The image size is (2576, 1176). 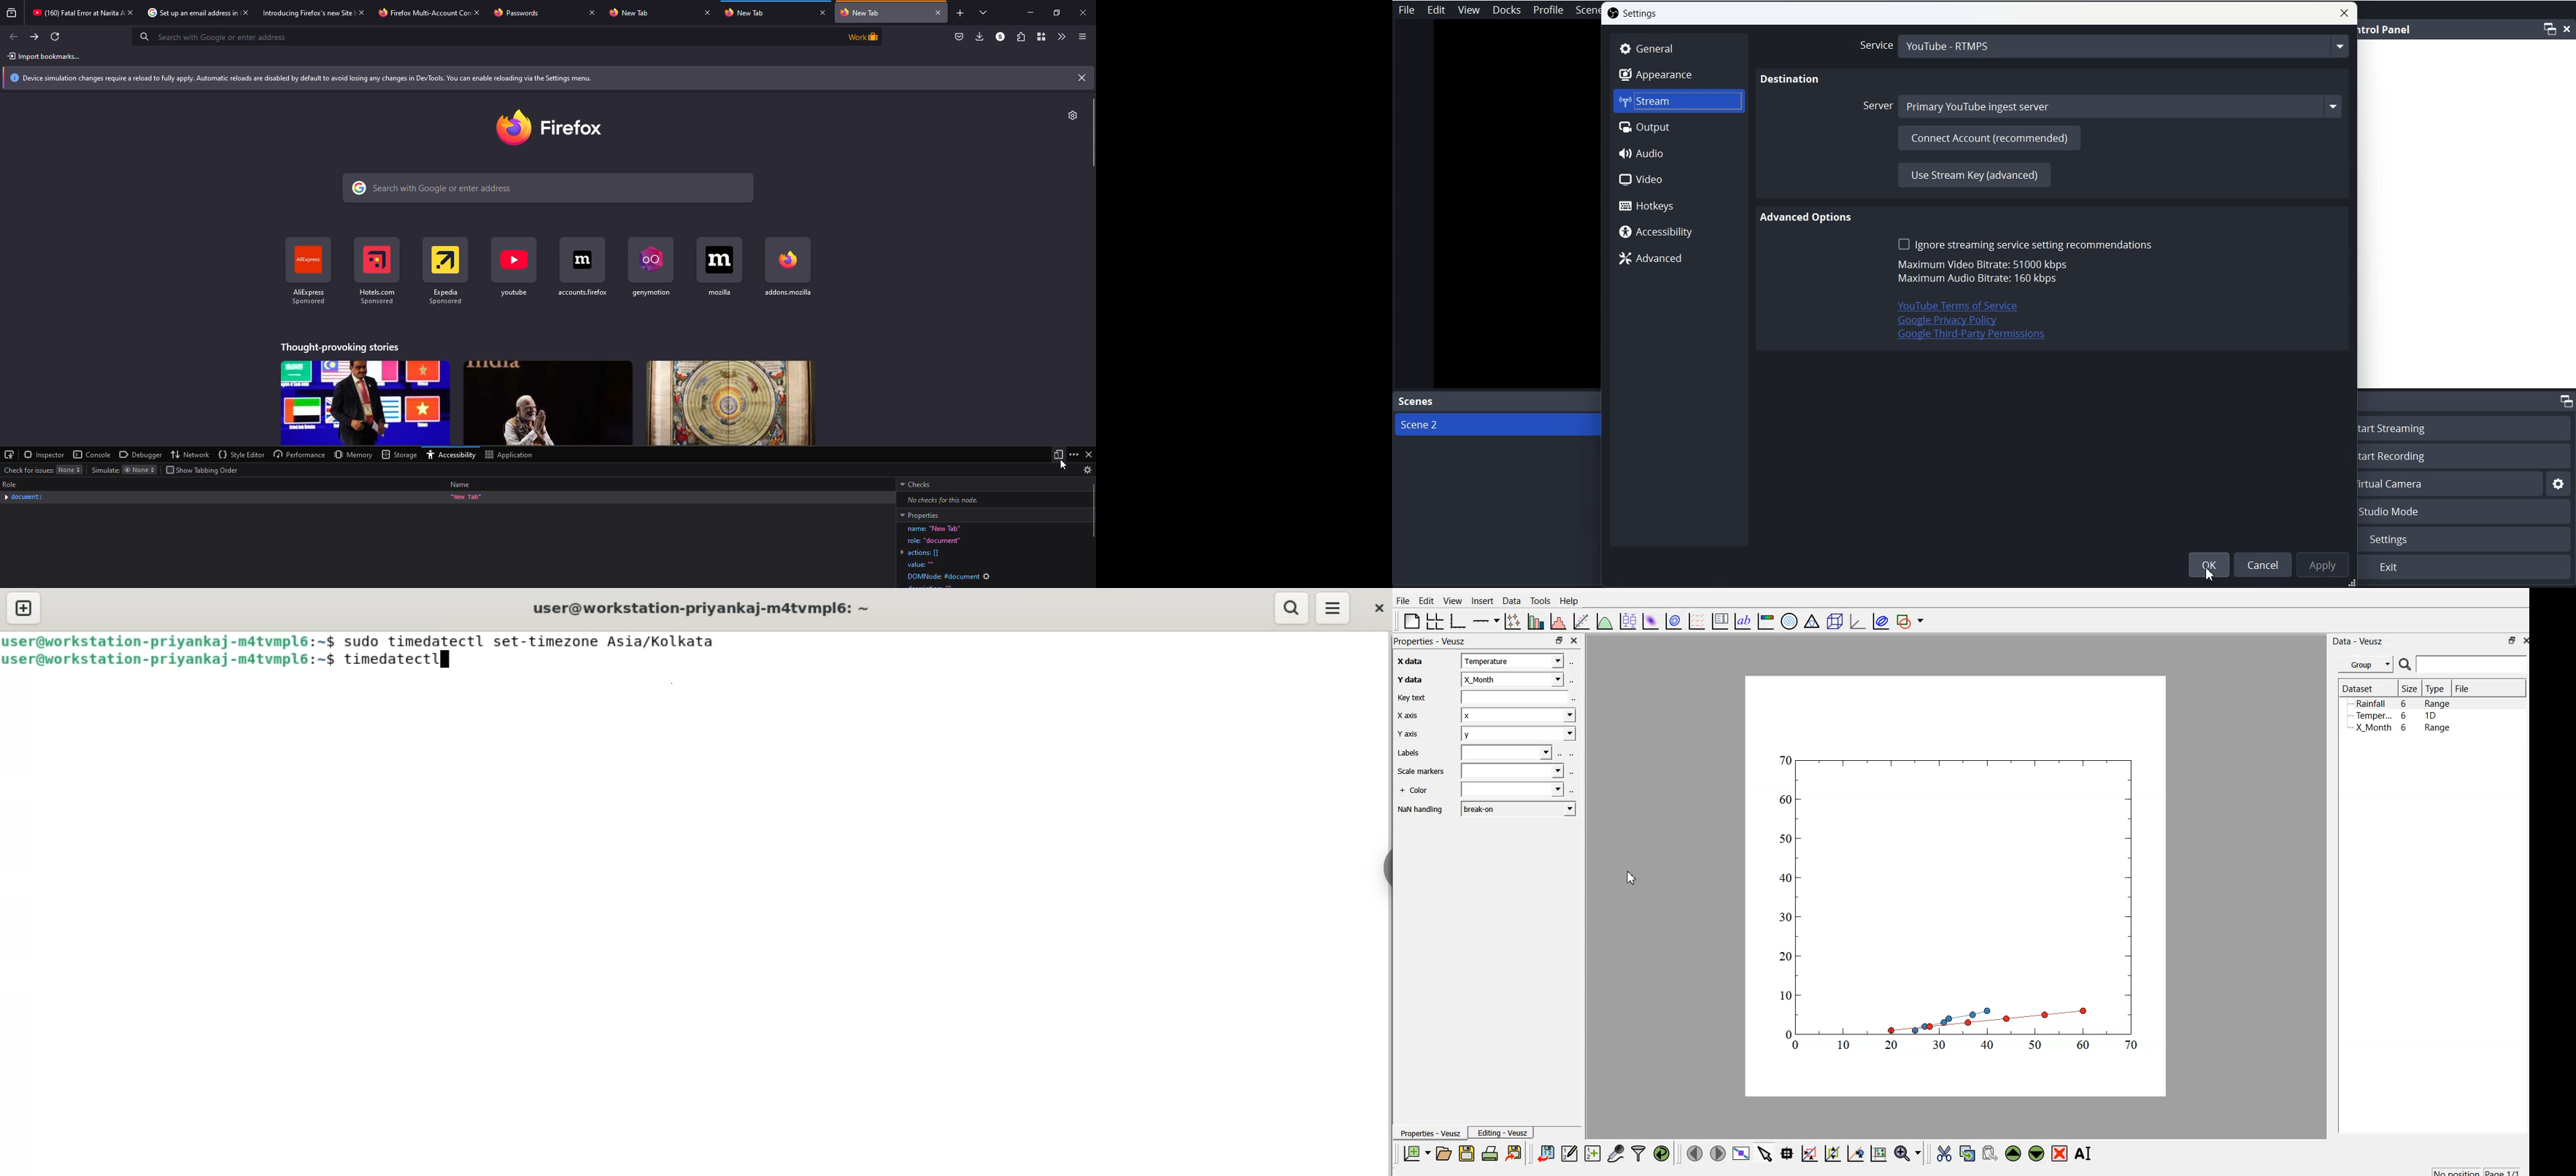 What do you see at coordinates (131, 12) in the screenshot?
I see `close` at bounding box center [131, 12].